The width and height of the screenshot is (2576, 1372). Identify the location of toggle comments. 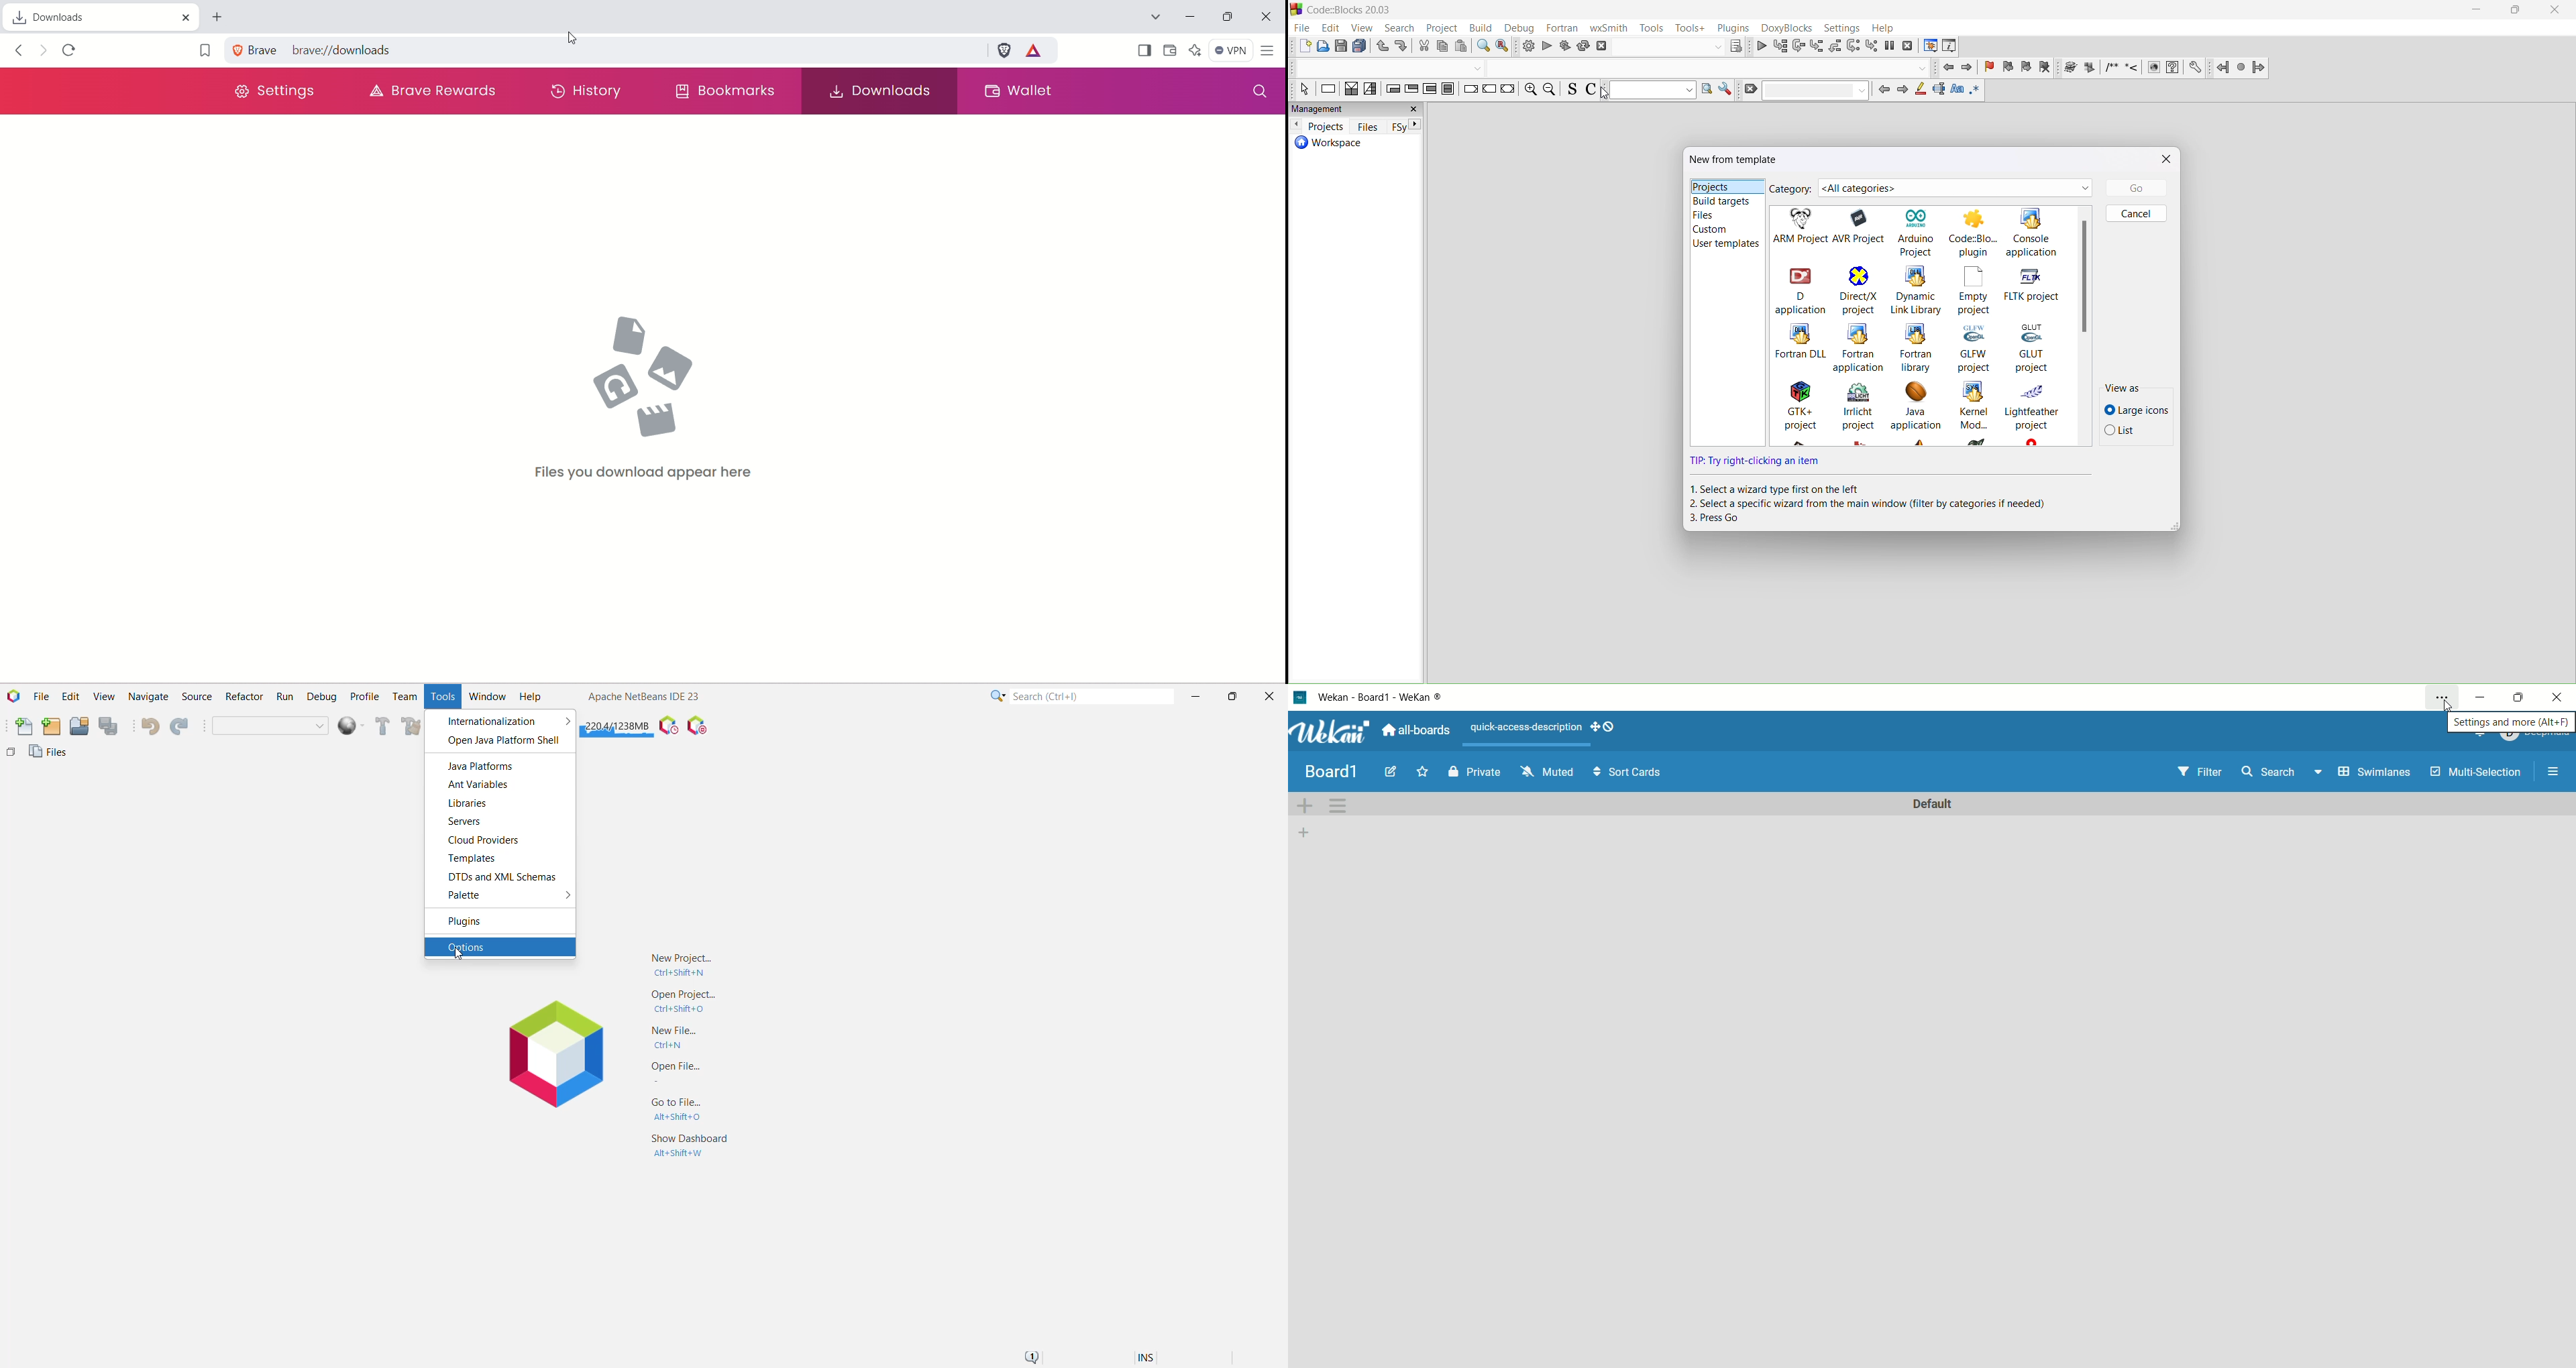
(1595, 91).